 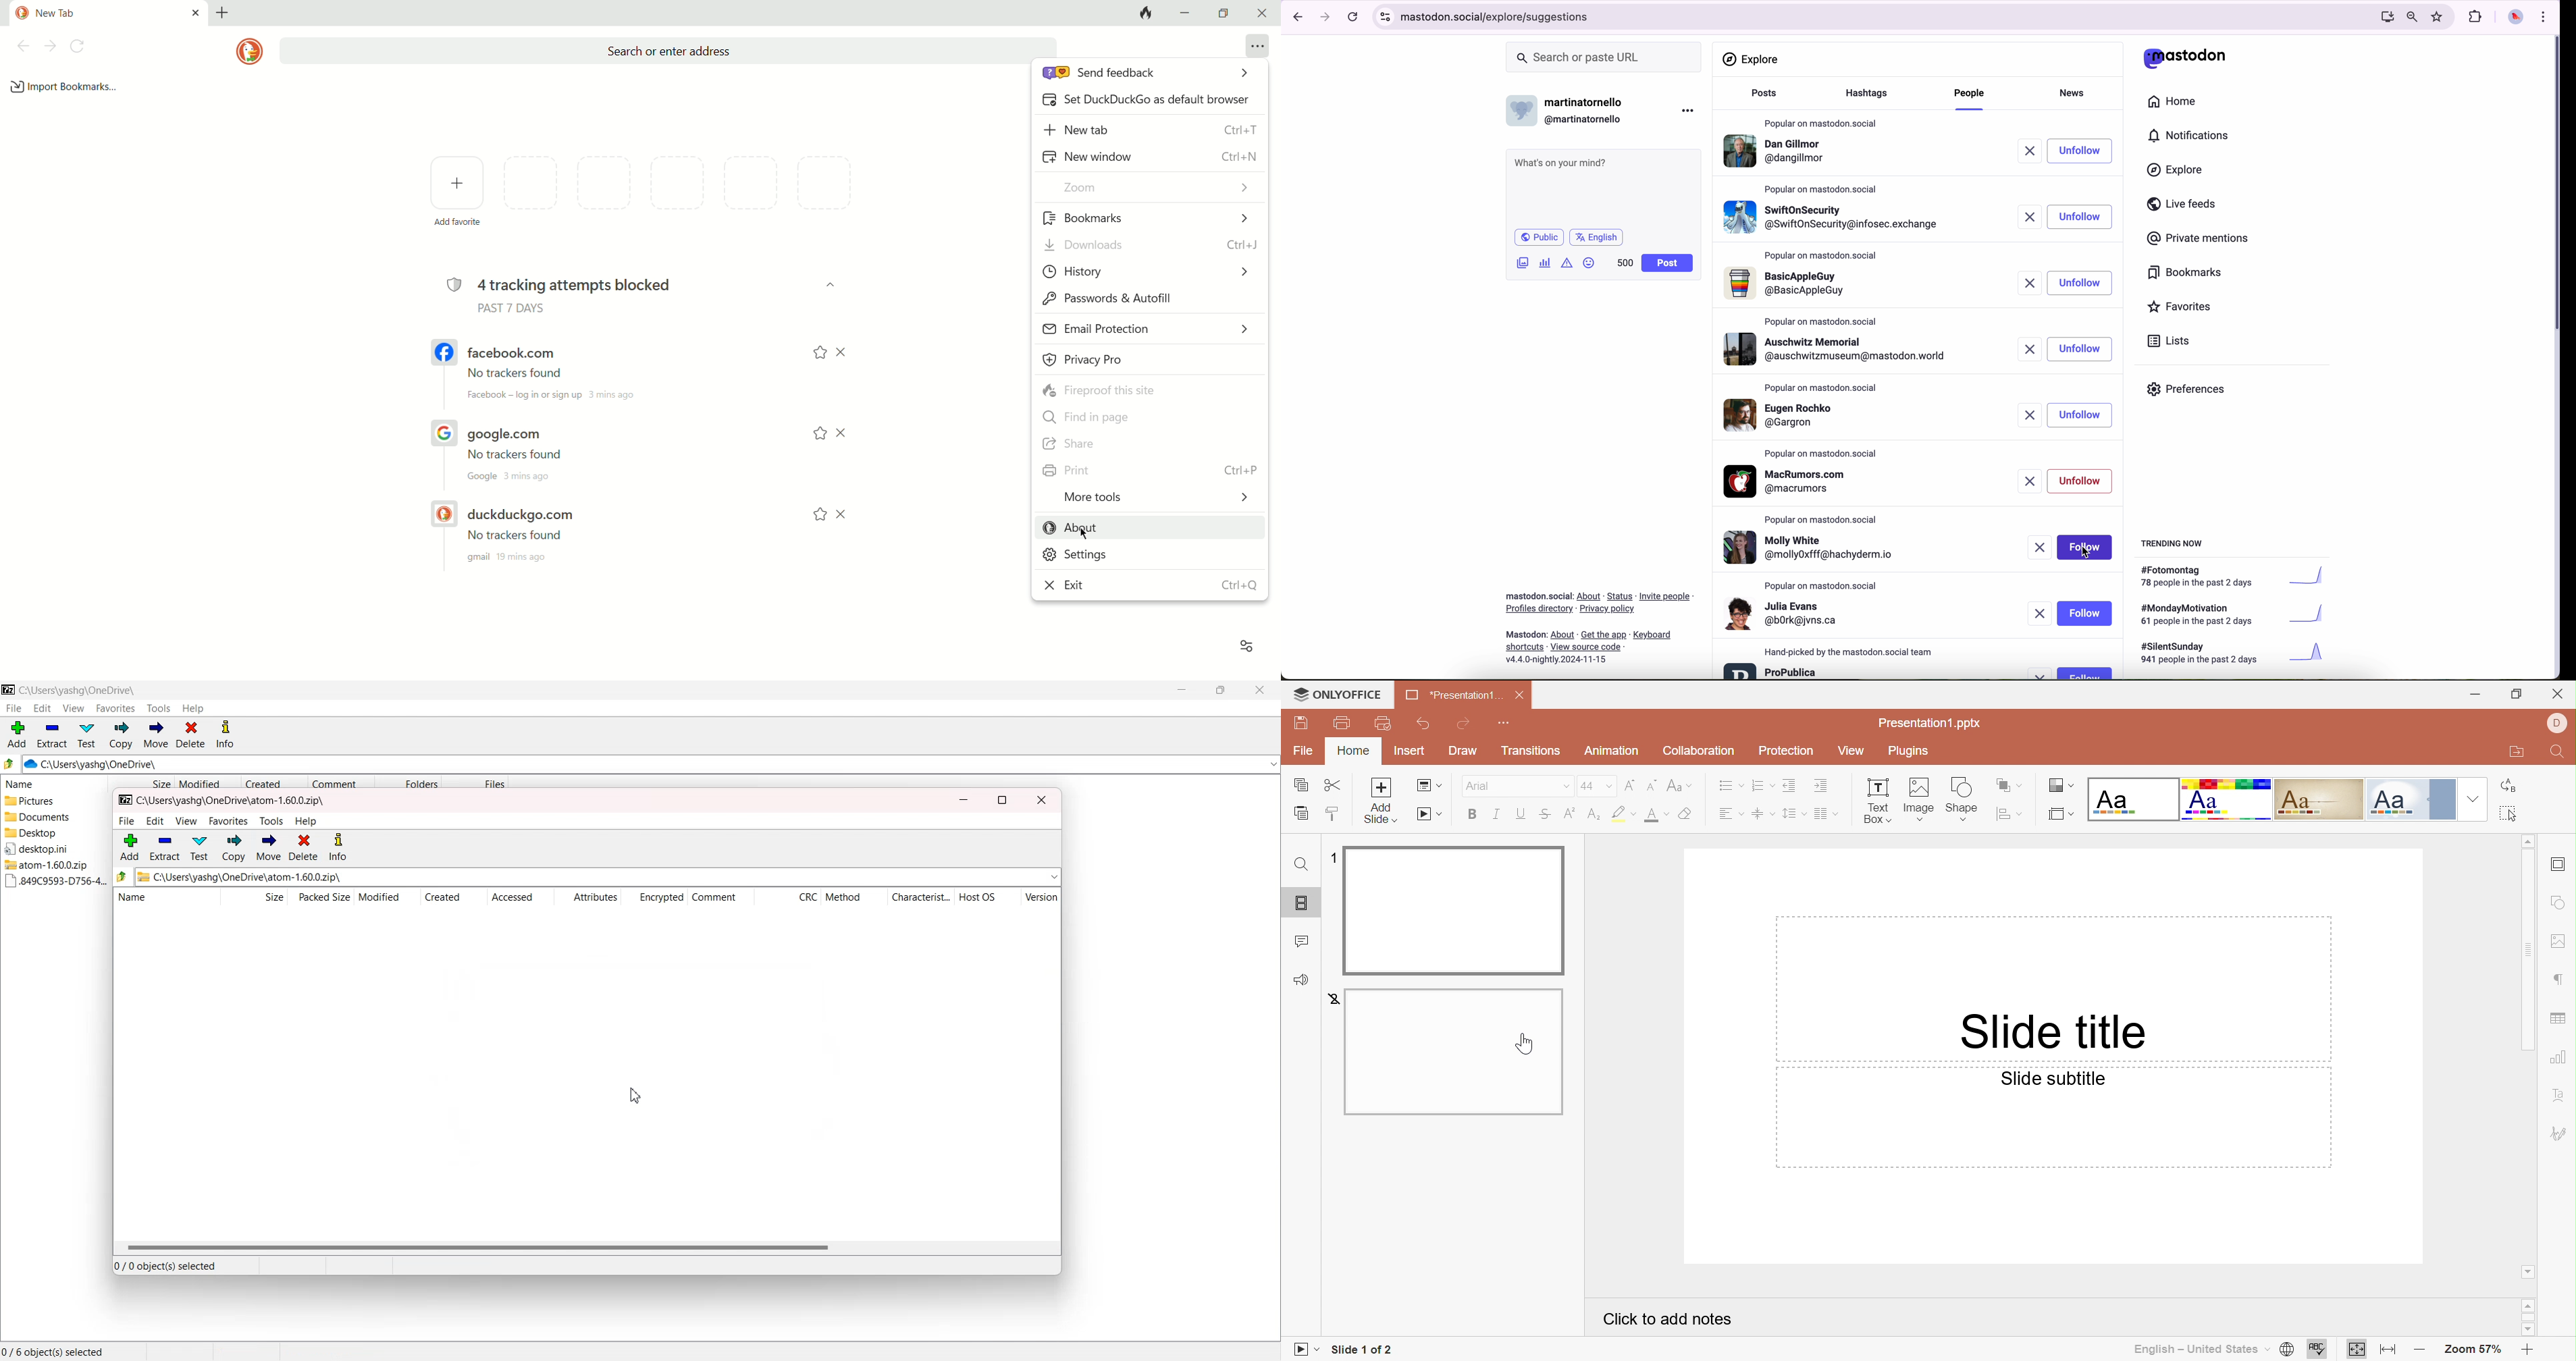 What do you see at coordinates (2036, 151) in the screenshot?
I see `remove` at bounding box center [2036, 151].